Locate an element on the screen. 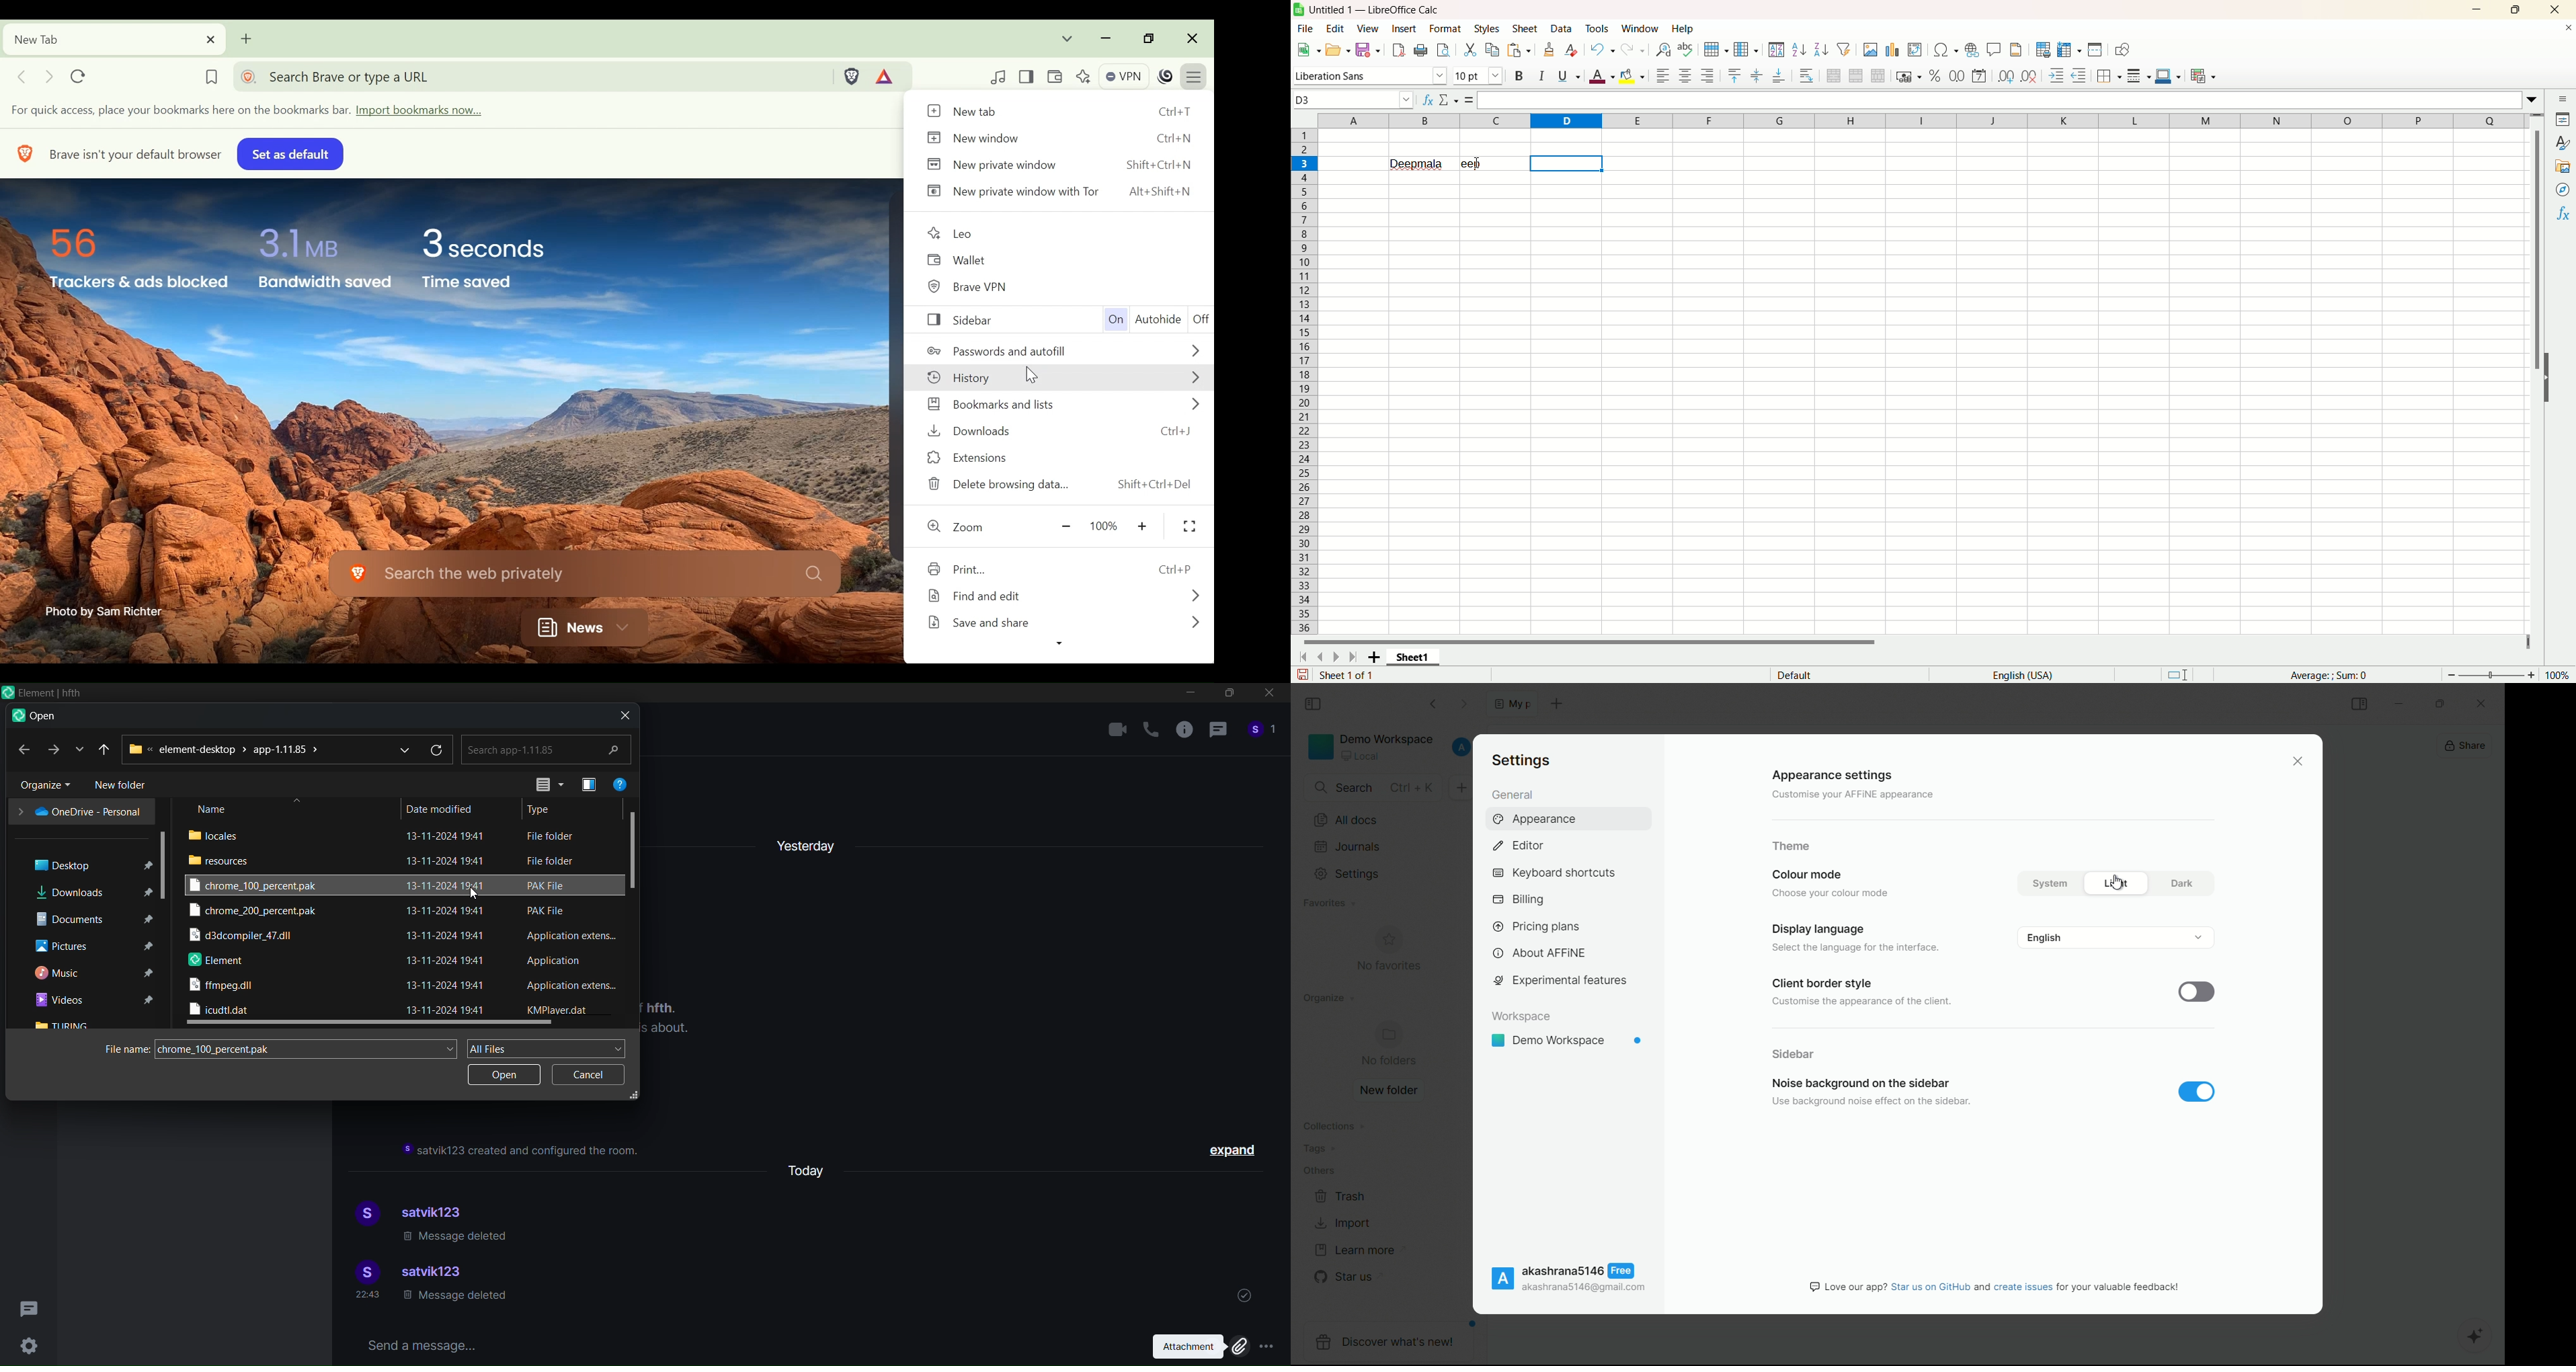 The width and height of the screenshot is (2576, 1372). yesterday is located at coordinates (807, 842).